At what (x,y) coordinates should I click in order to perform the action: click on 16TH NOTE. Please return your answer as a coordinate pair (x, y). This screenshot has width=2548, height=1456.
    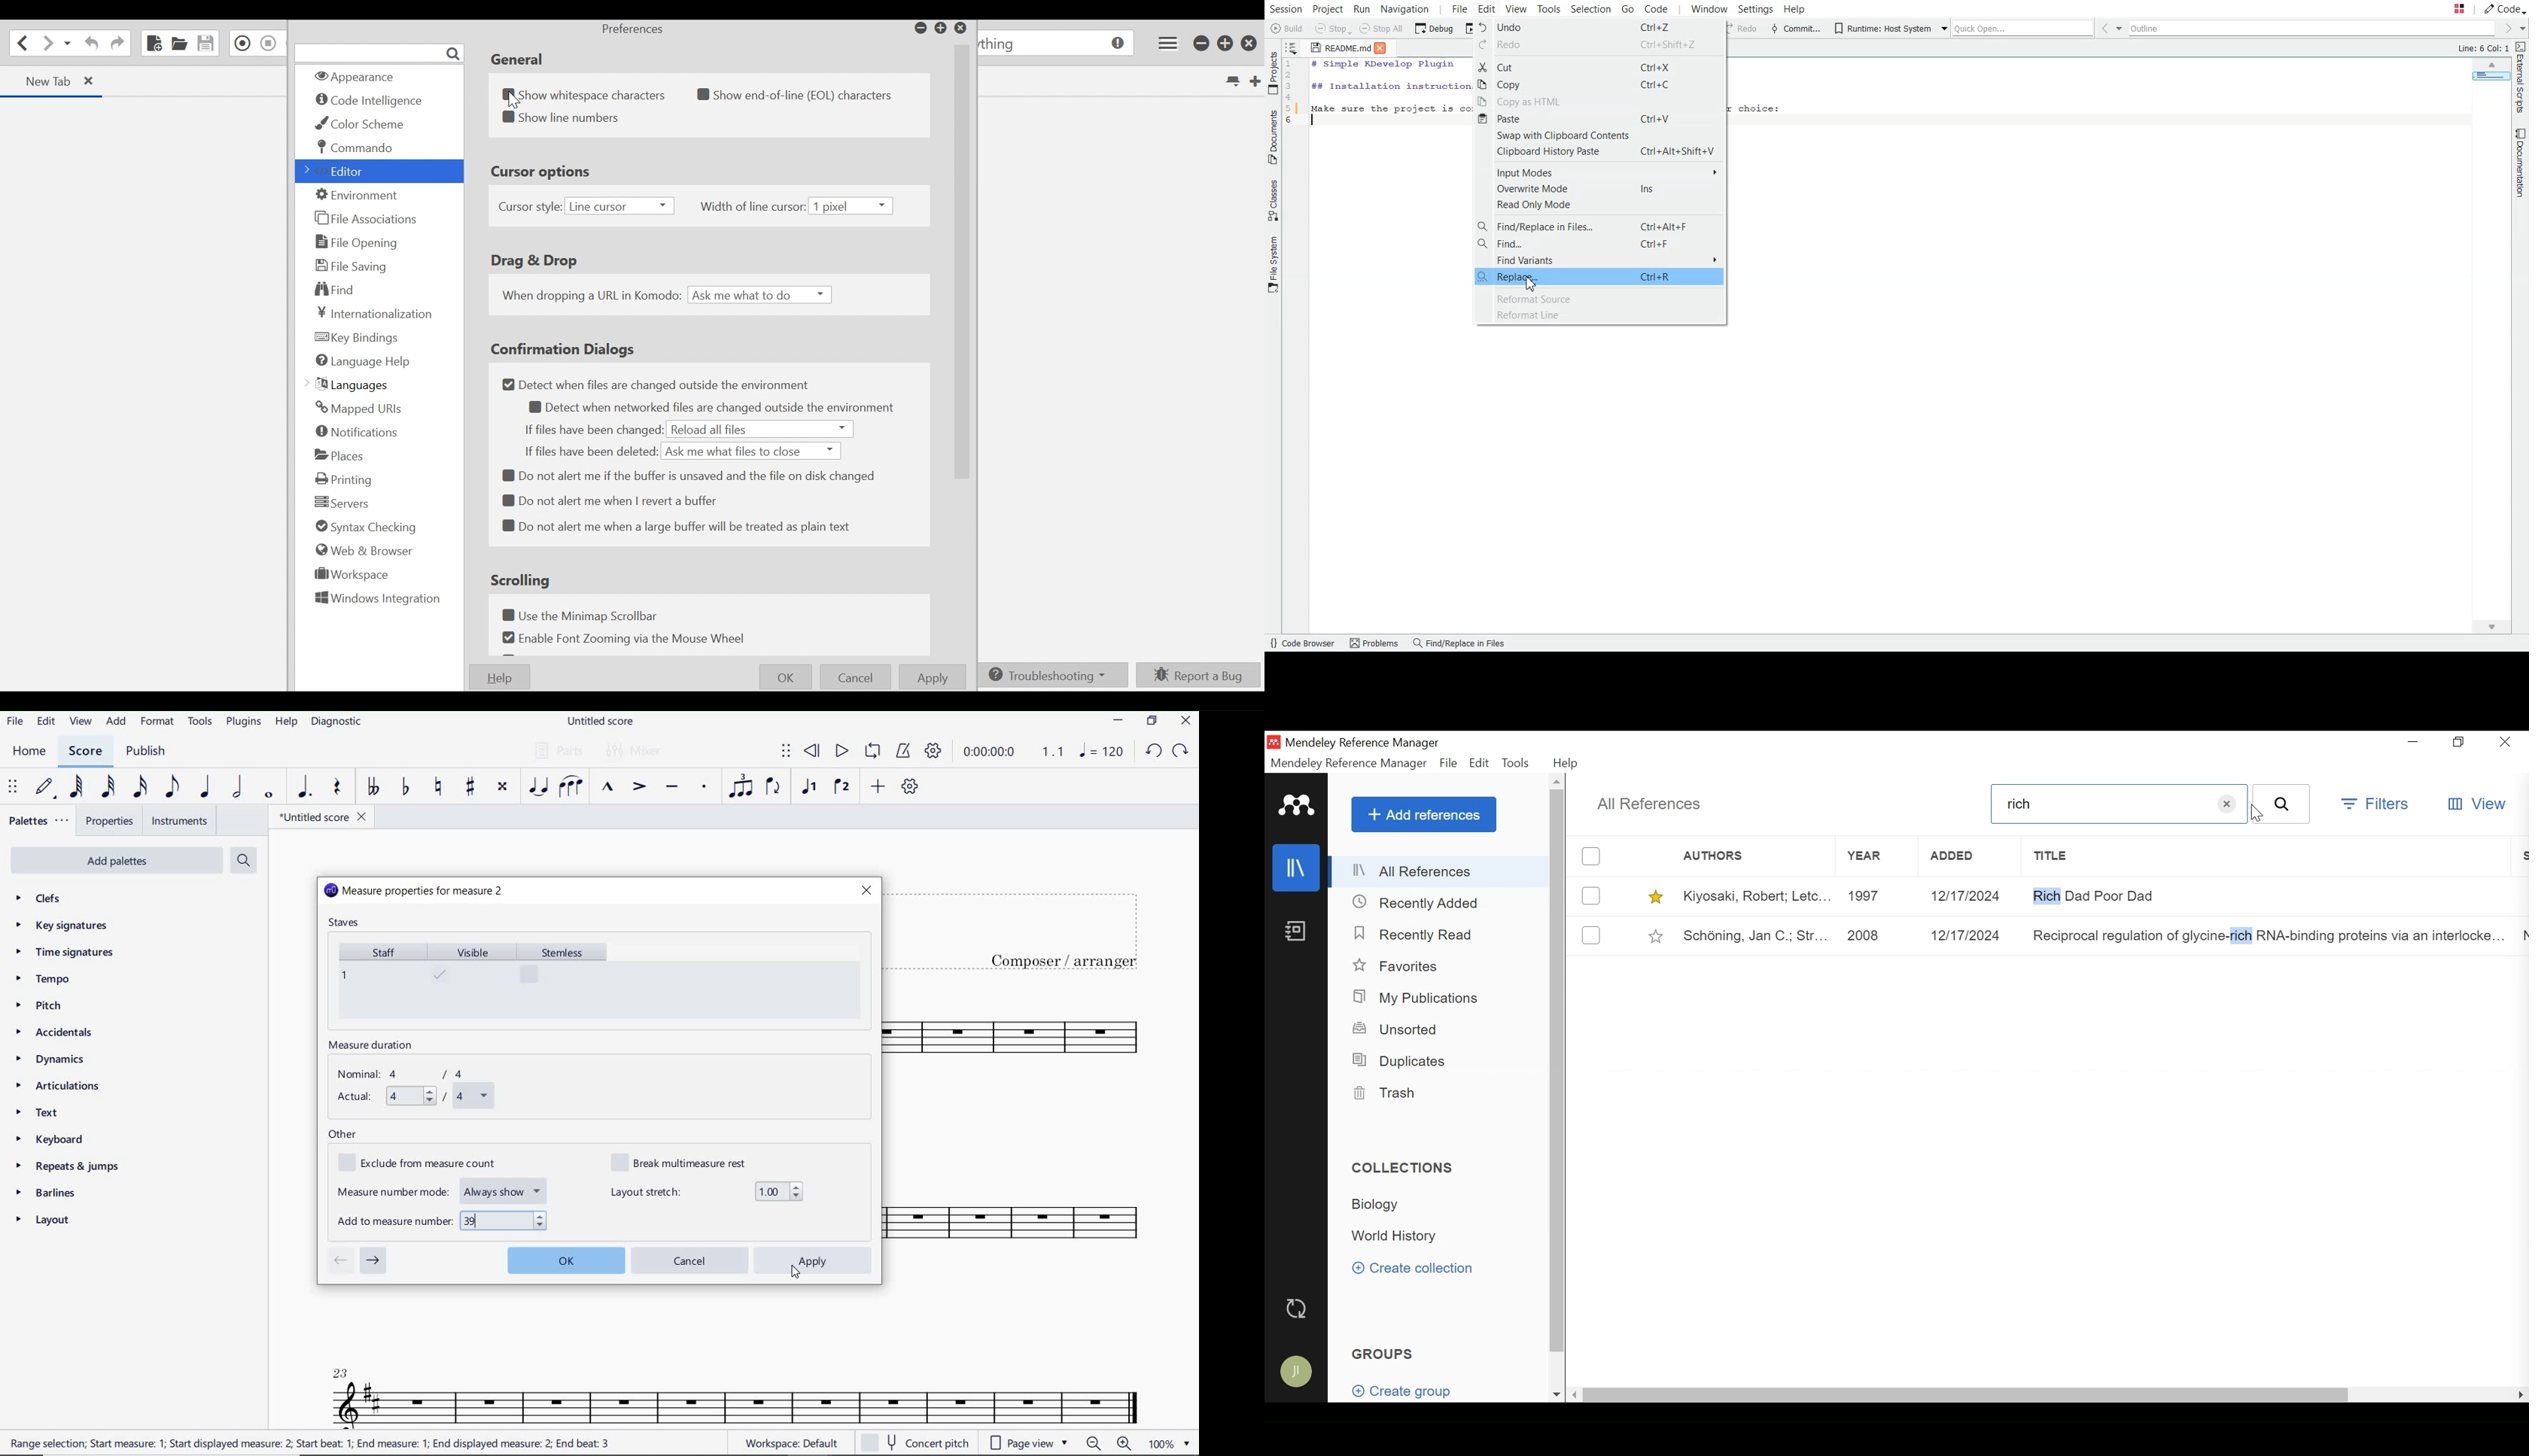
    Looking at the image, I should click on (138, 787).